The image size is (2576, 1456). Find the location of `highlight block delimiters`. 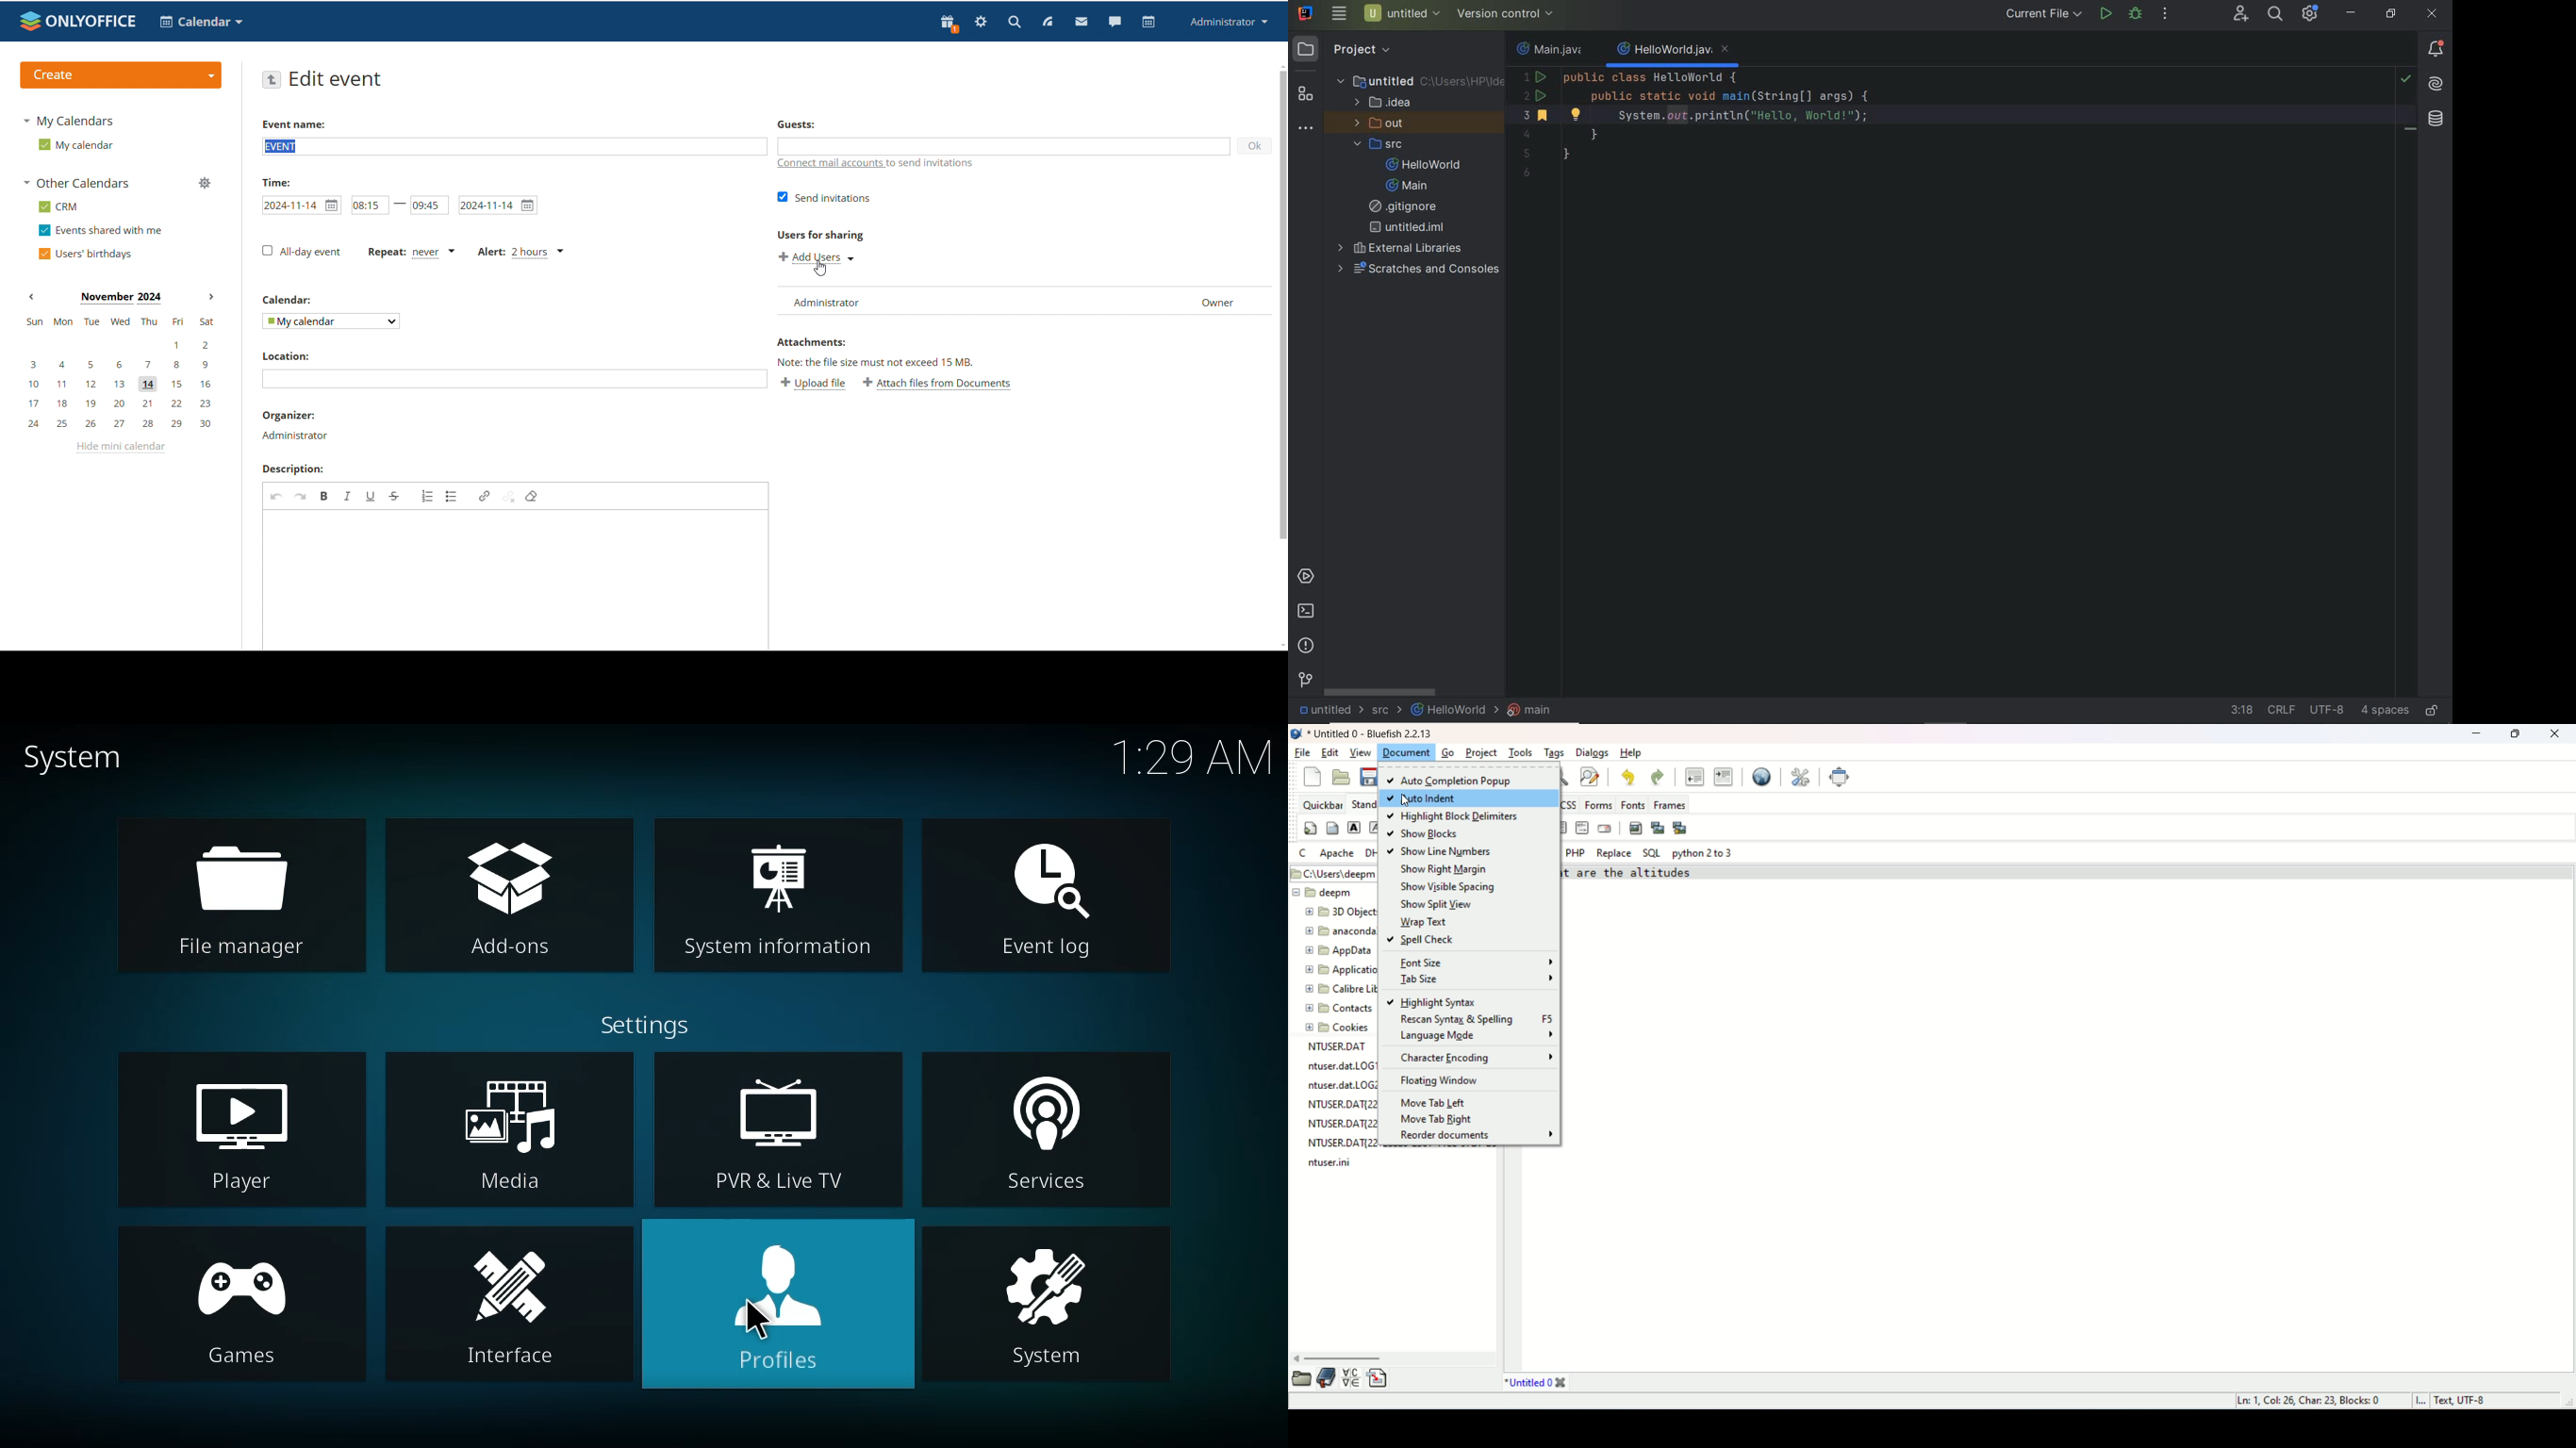

highlight block delimiters is located at coordinates (1454, 817).